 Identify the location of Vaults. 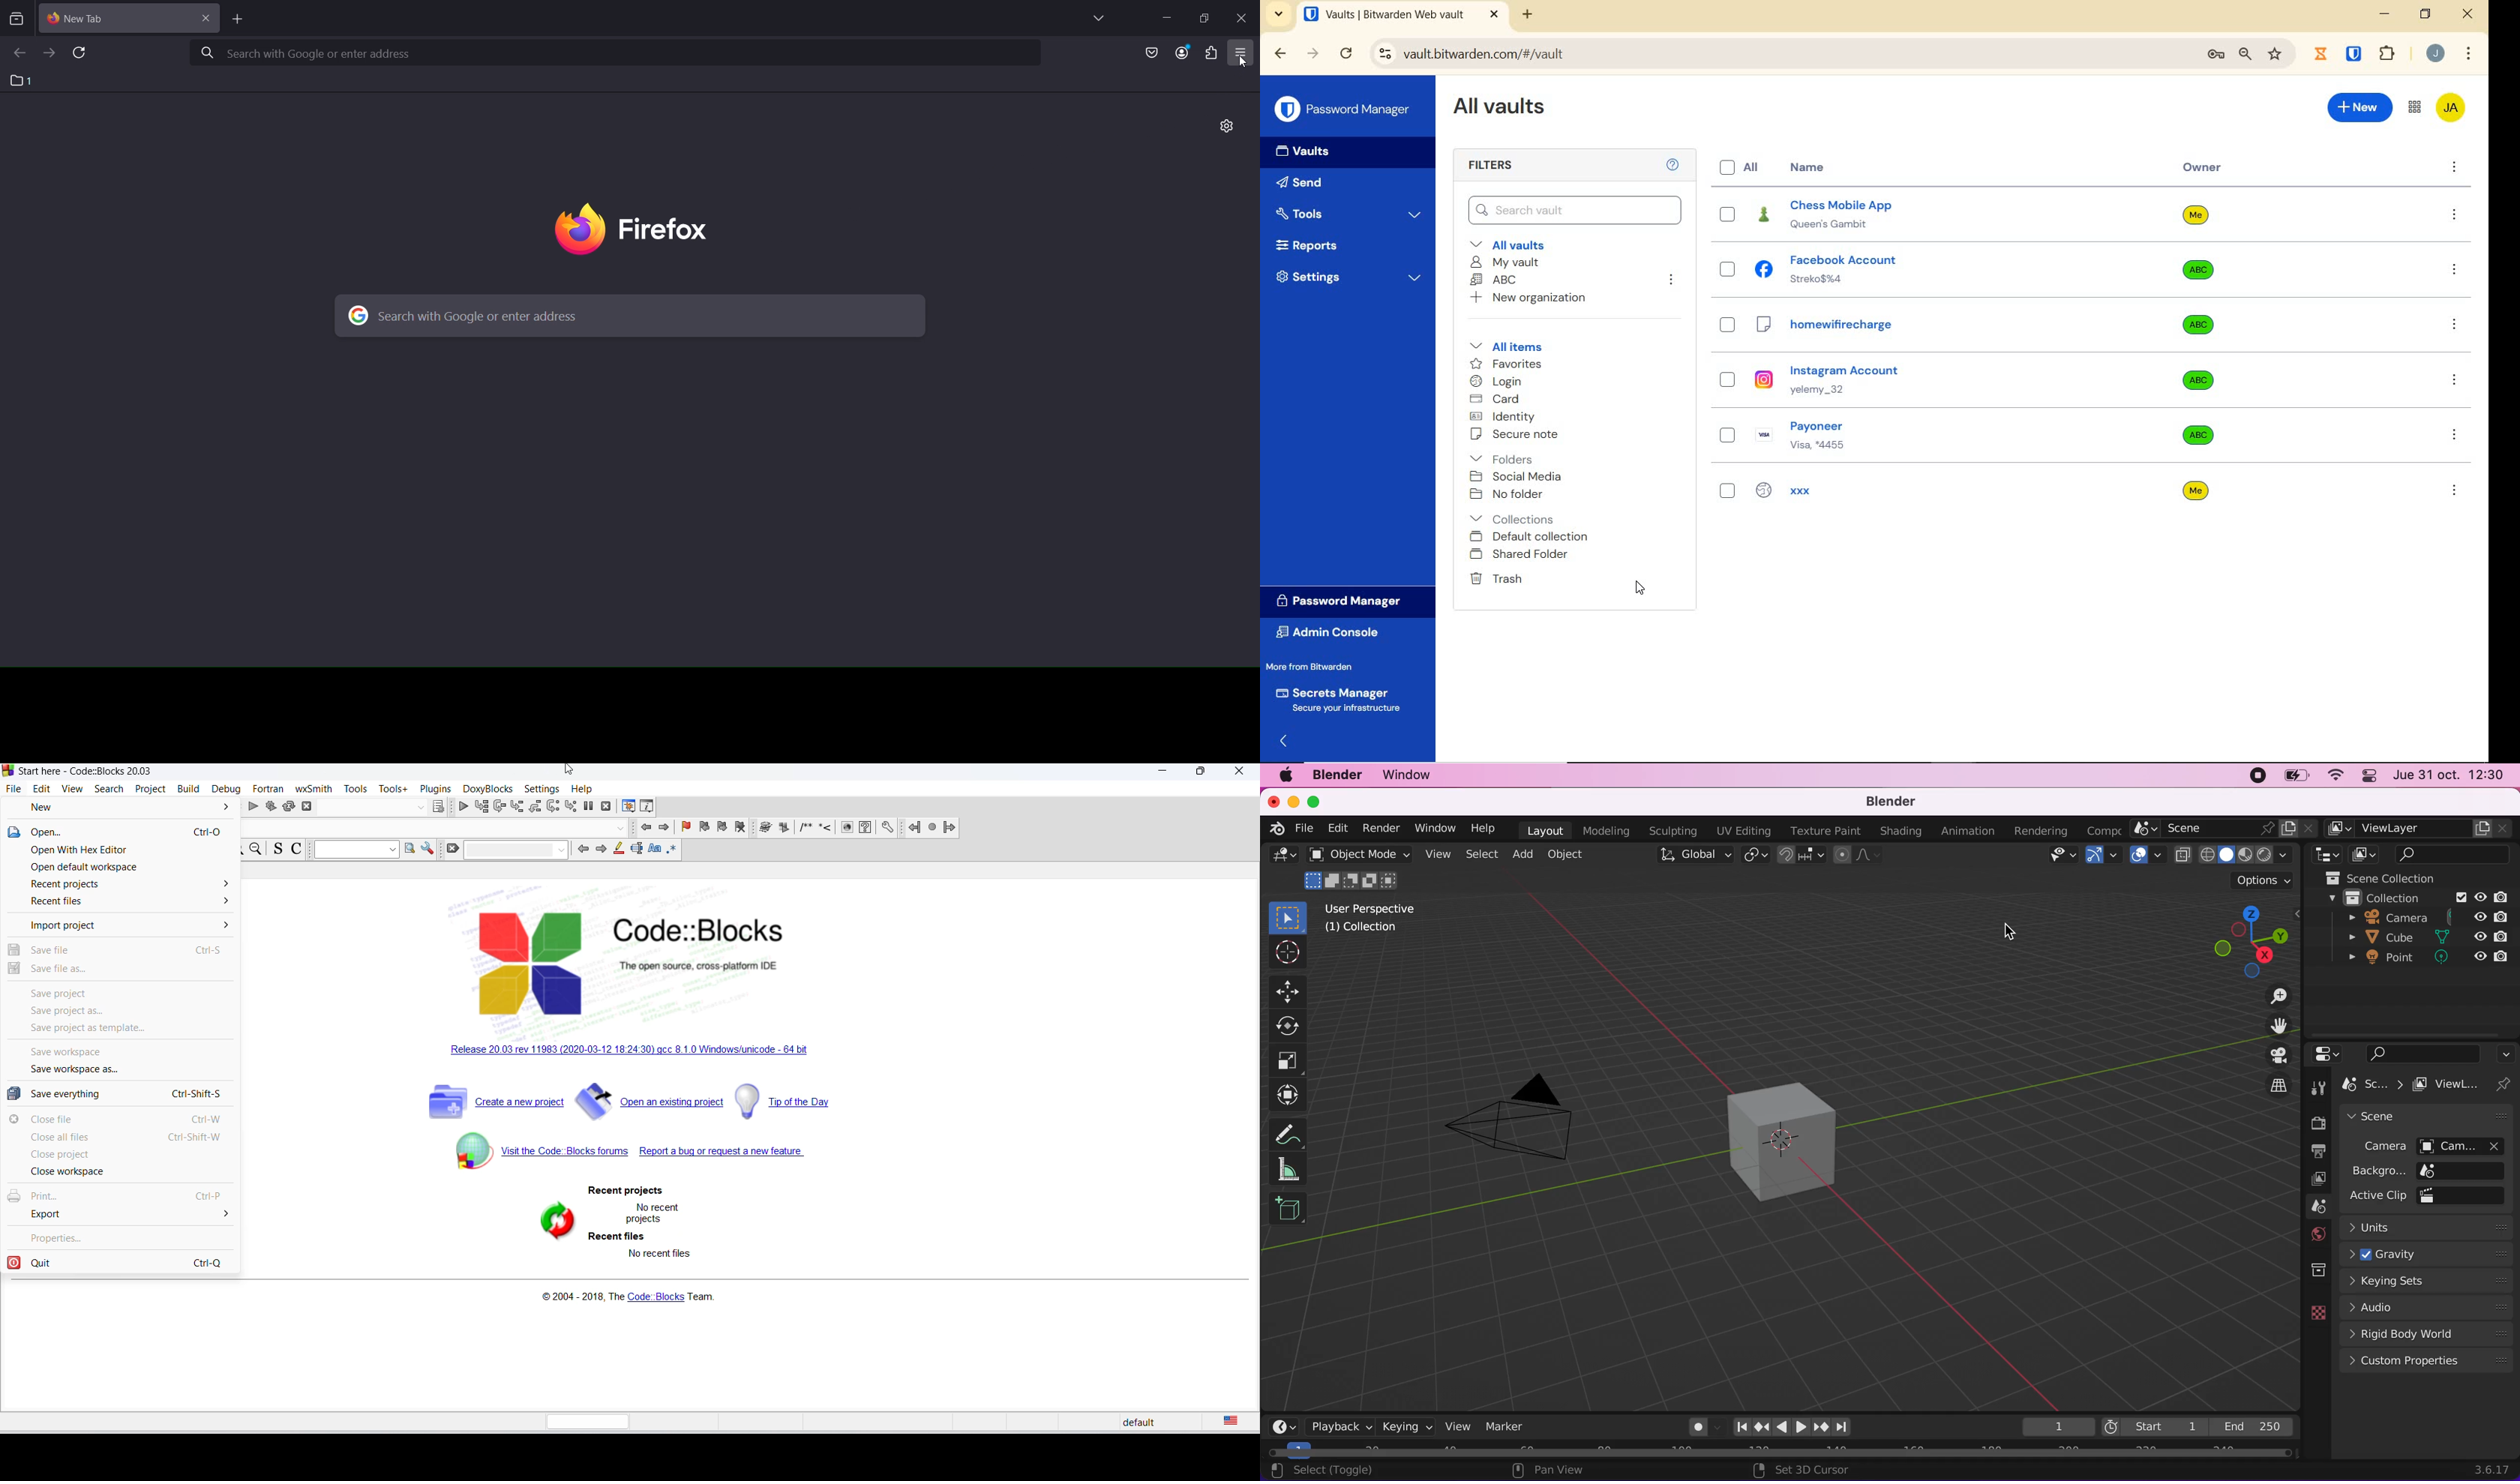
(1305, 149).